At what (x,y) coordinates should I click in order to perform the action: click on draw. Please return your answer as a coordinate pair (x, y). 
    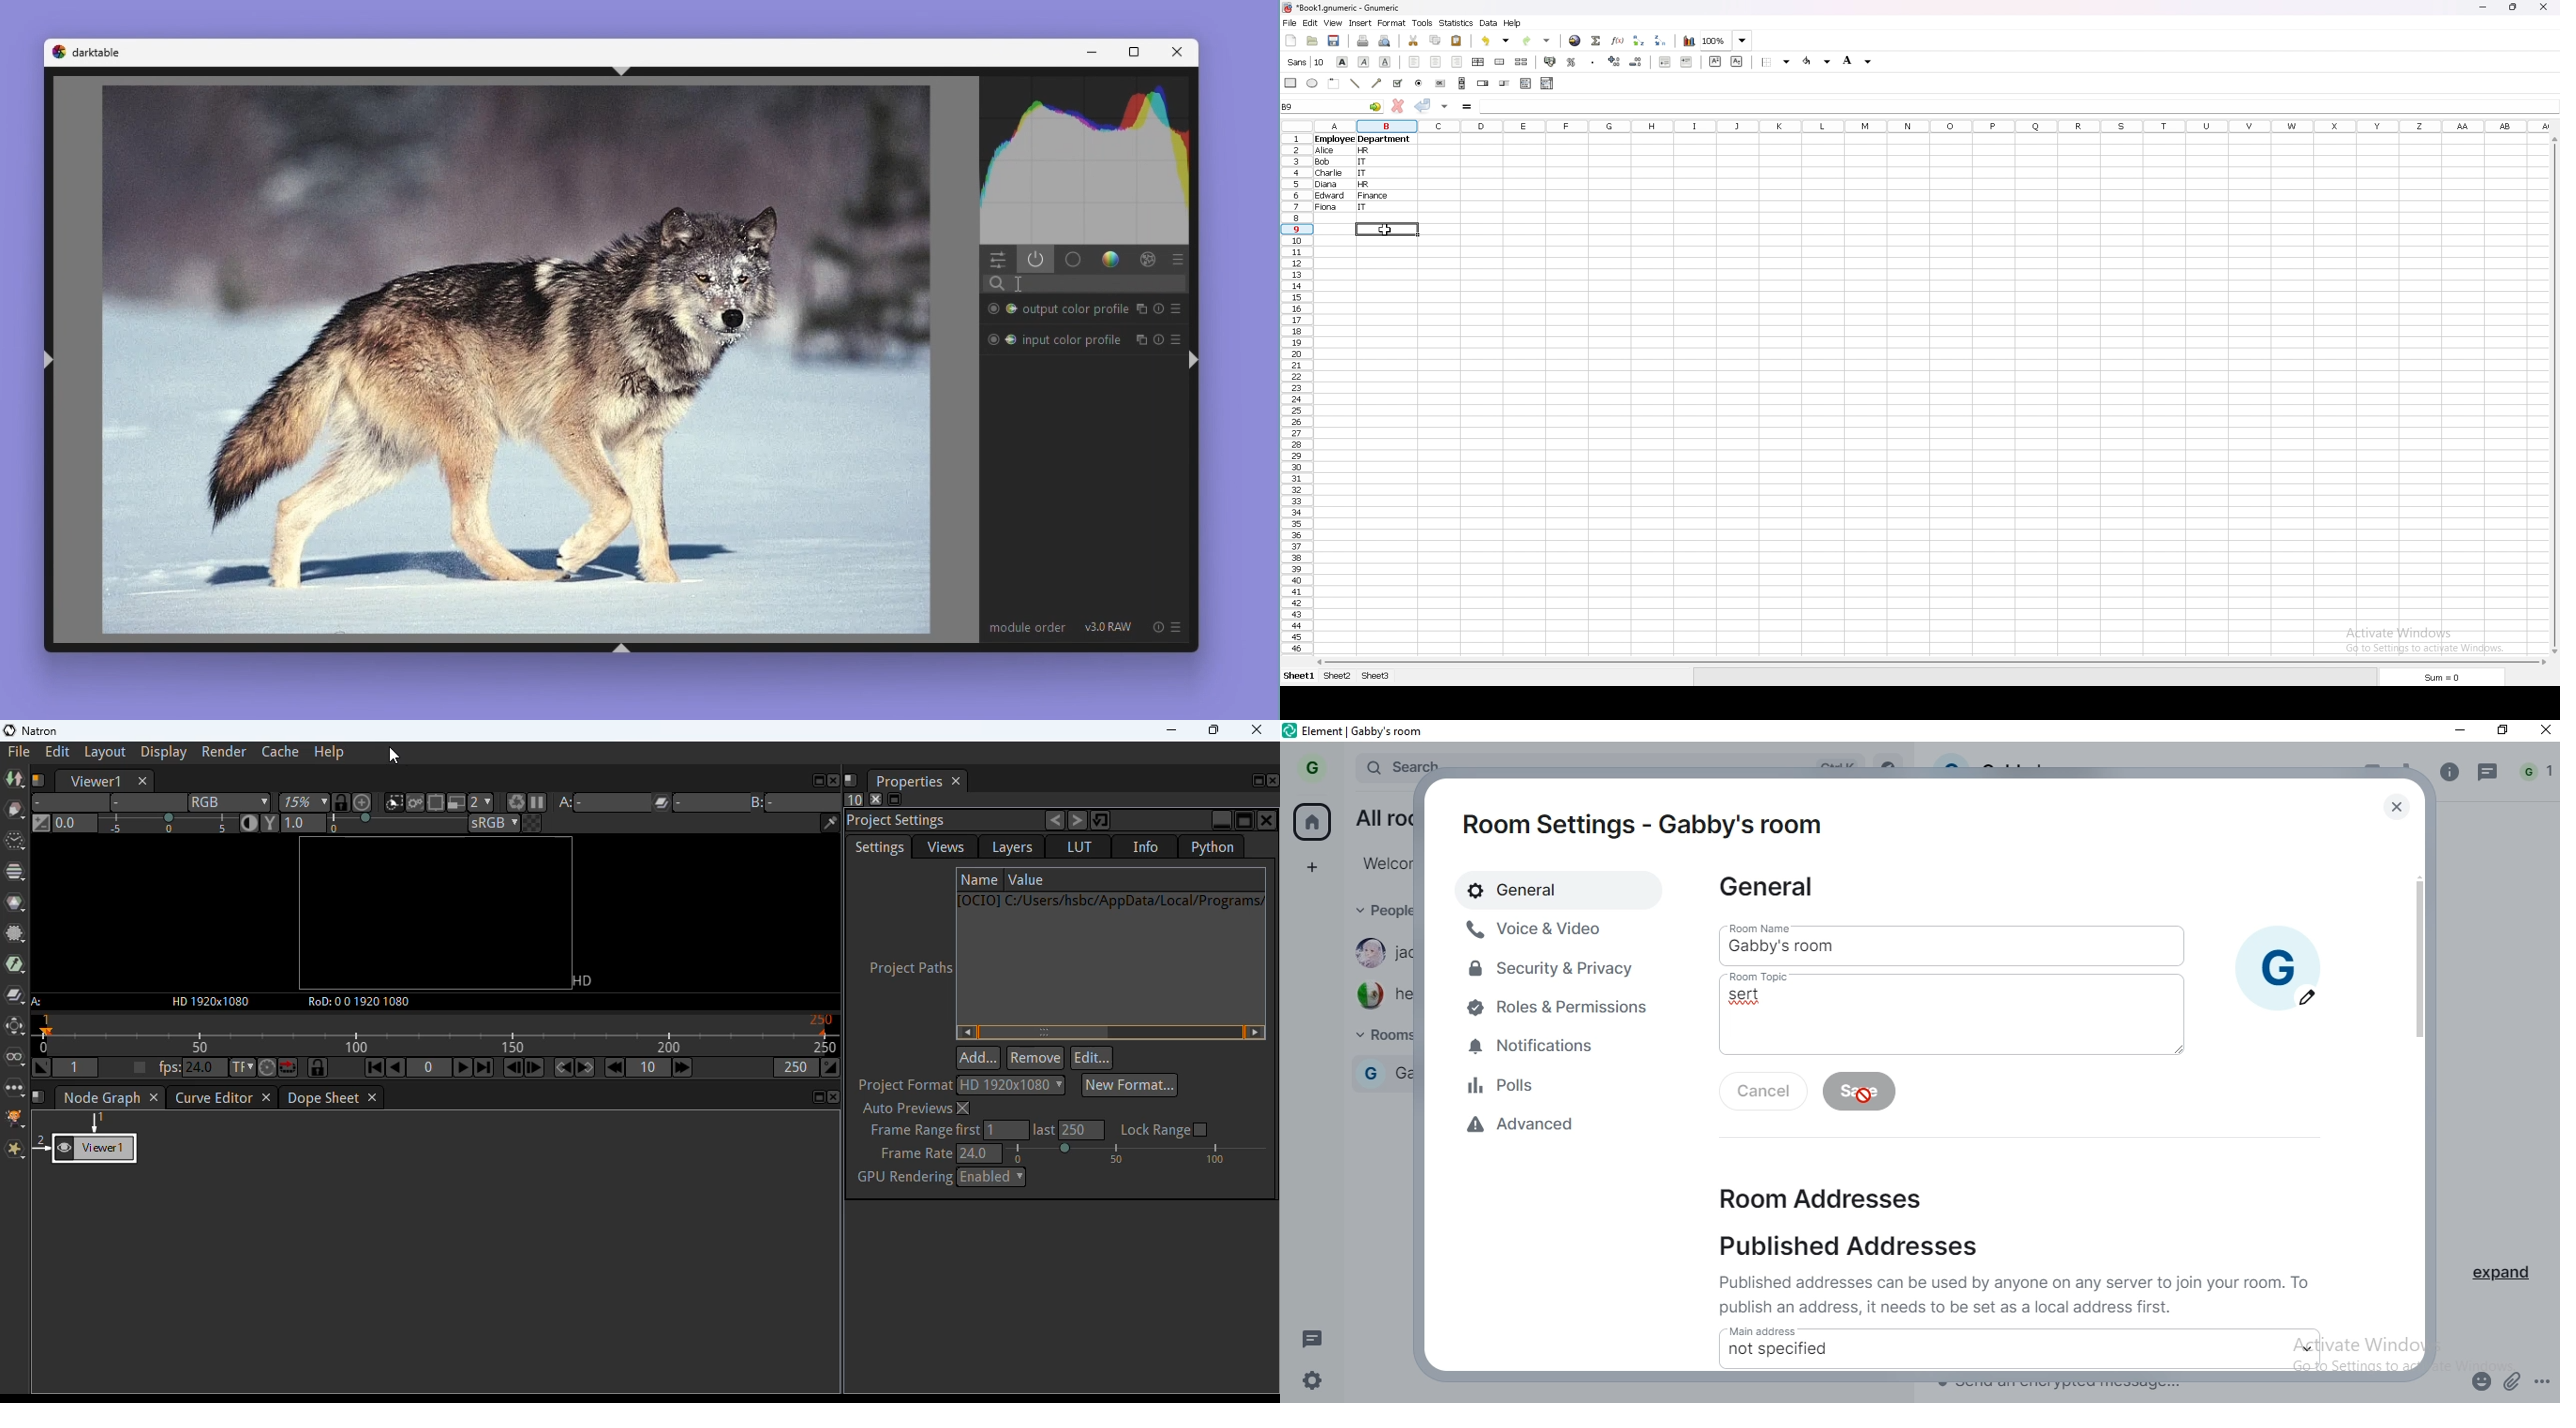
    Looking at the image, I should click on (14, 811).